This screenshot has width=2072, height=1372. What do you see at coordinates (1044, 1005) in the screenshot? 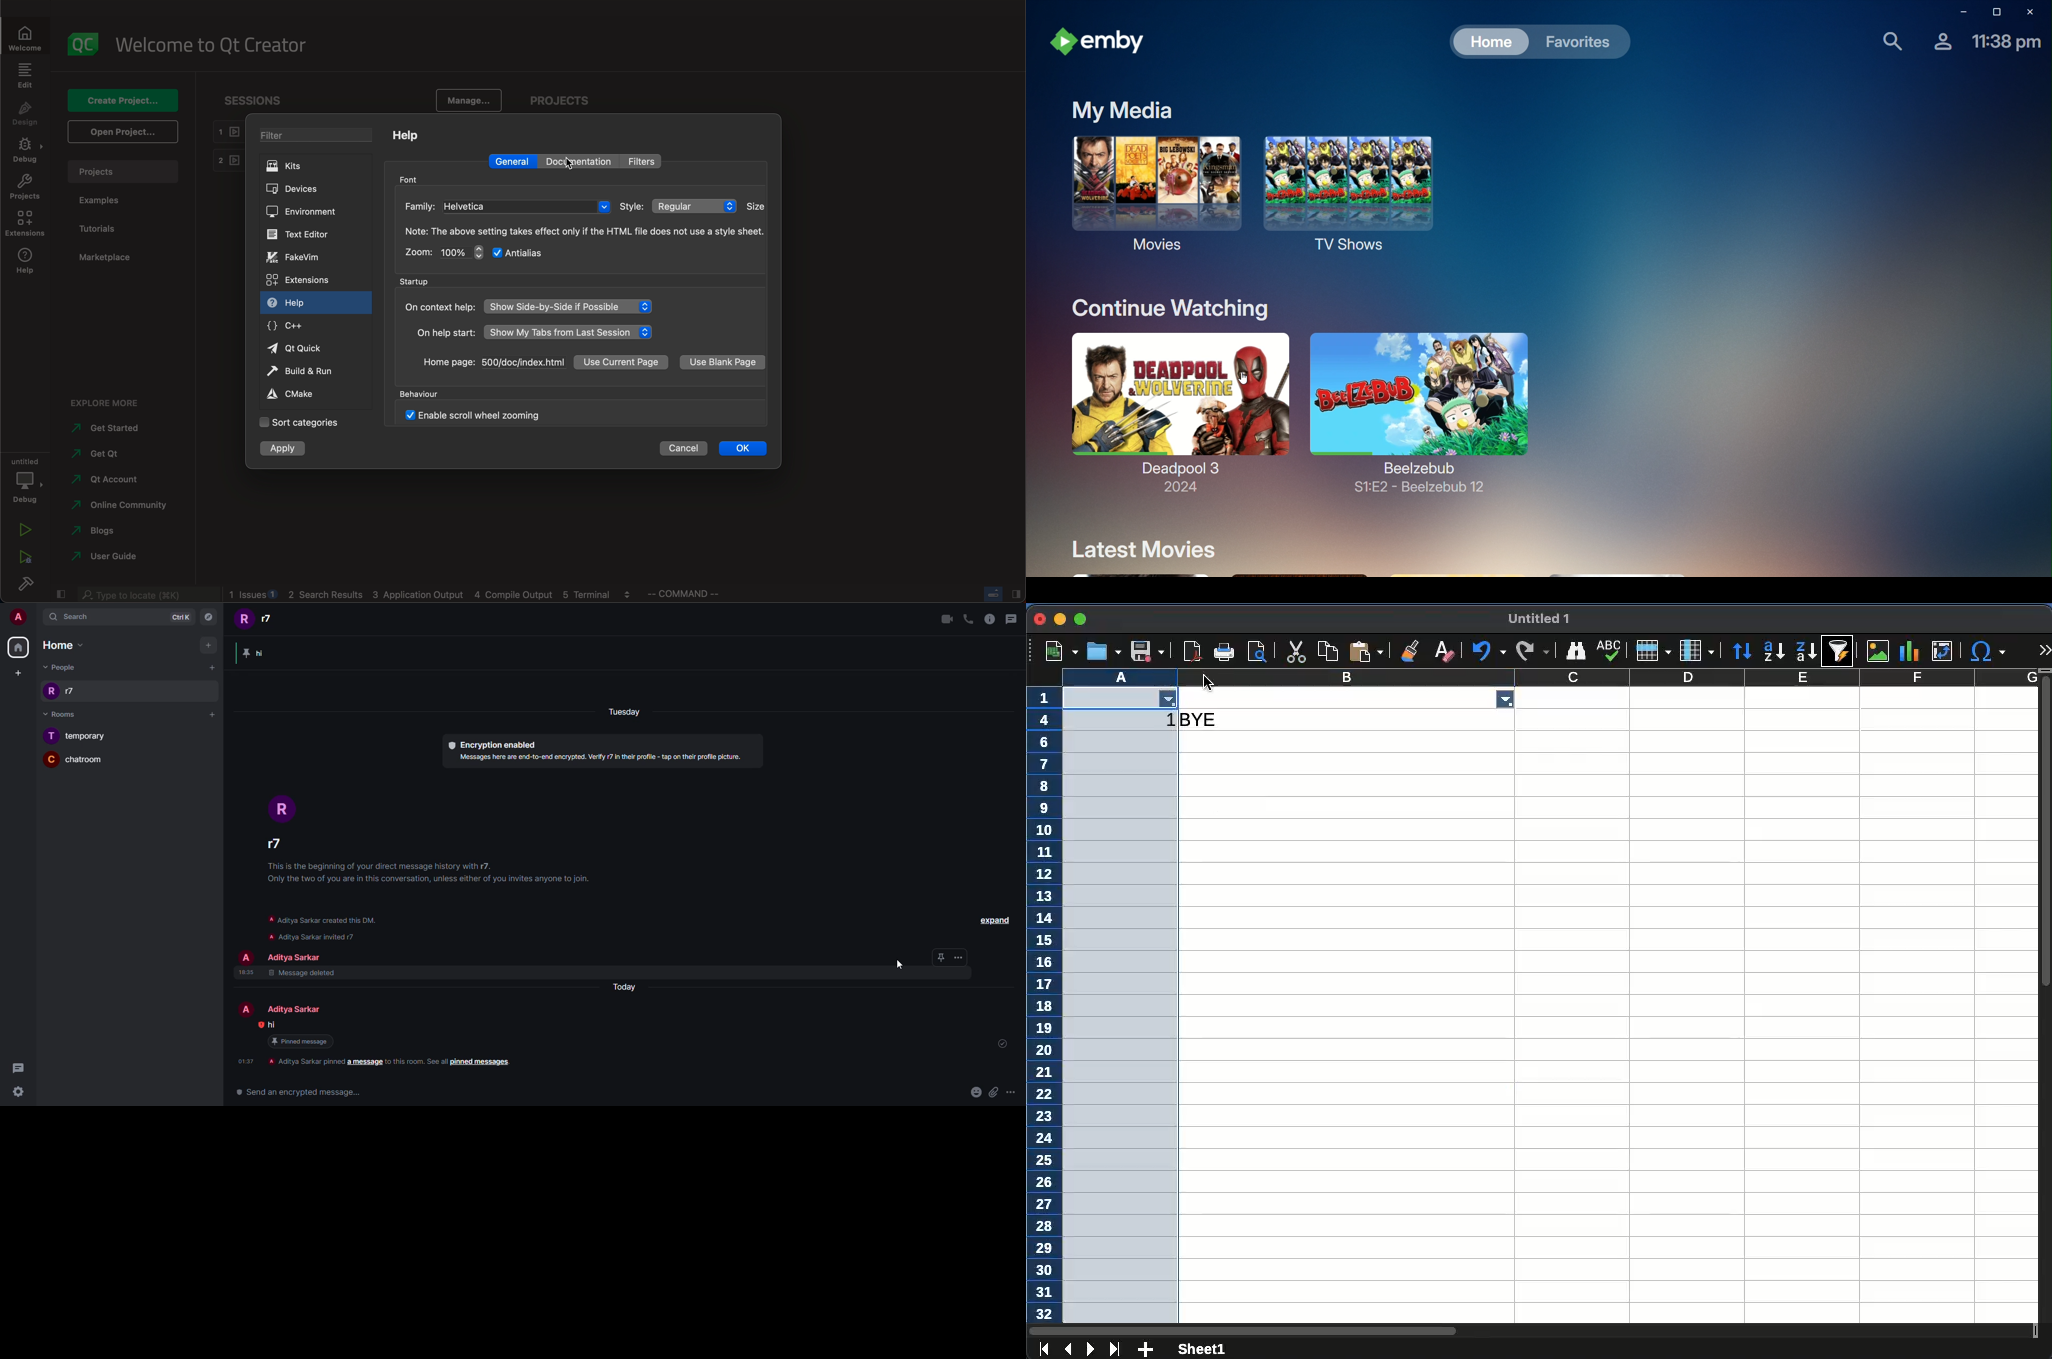
I see `row` at bounding box center [1044, 1005].